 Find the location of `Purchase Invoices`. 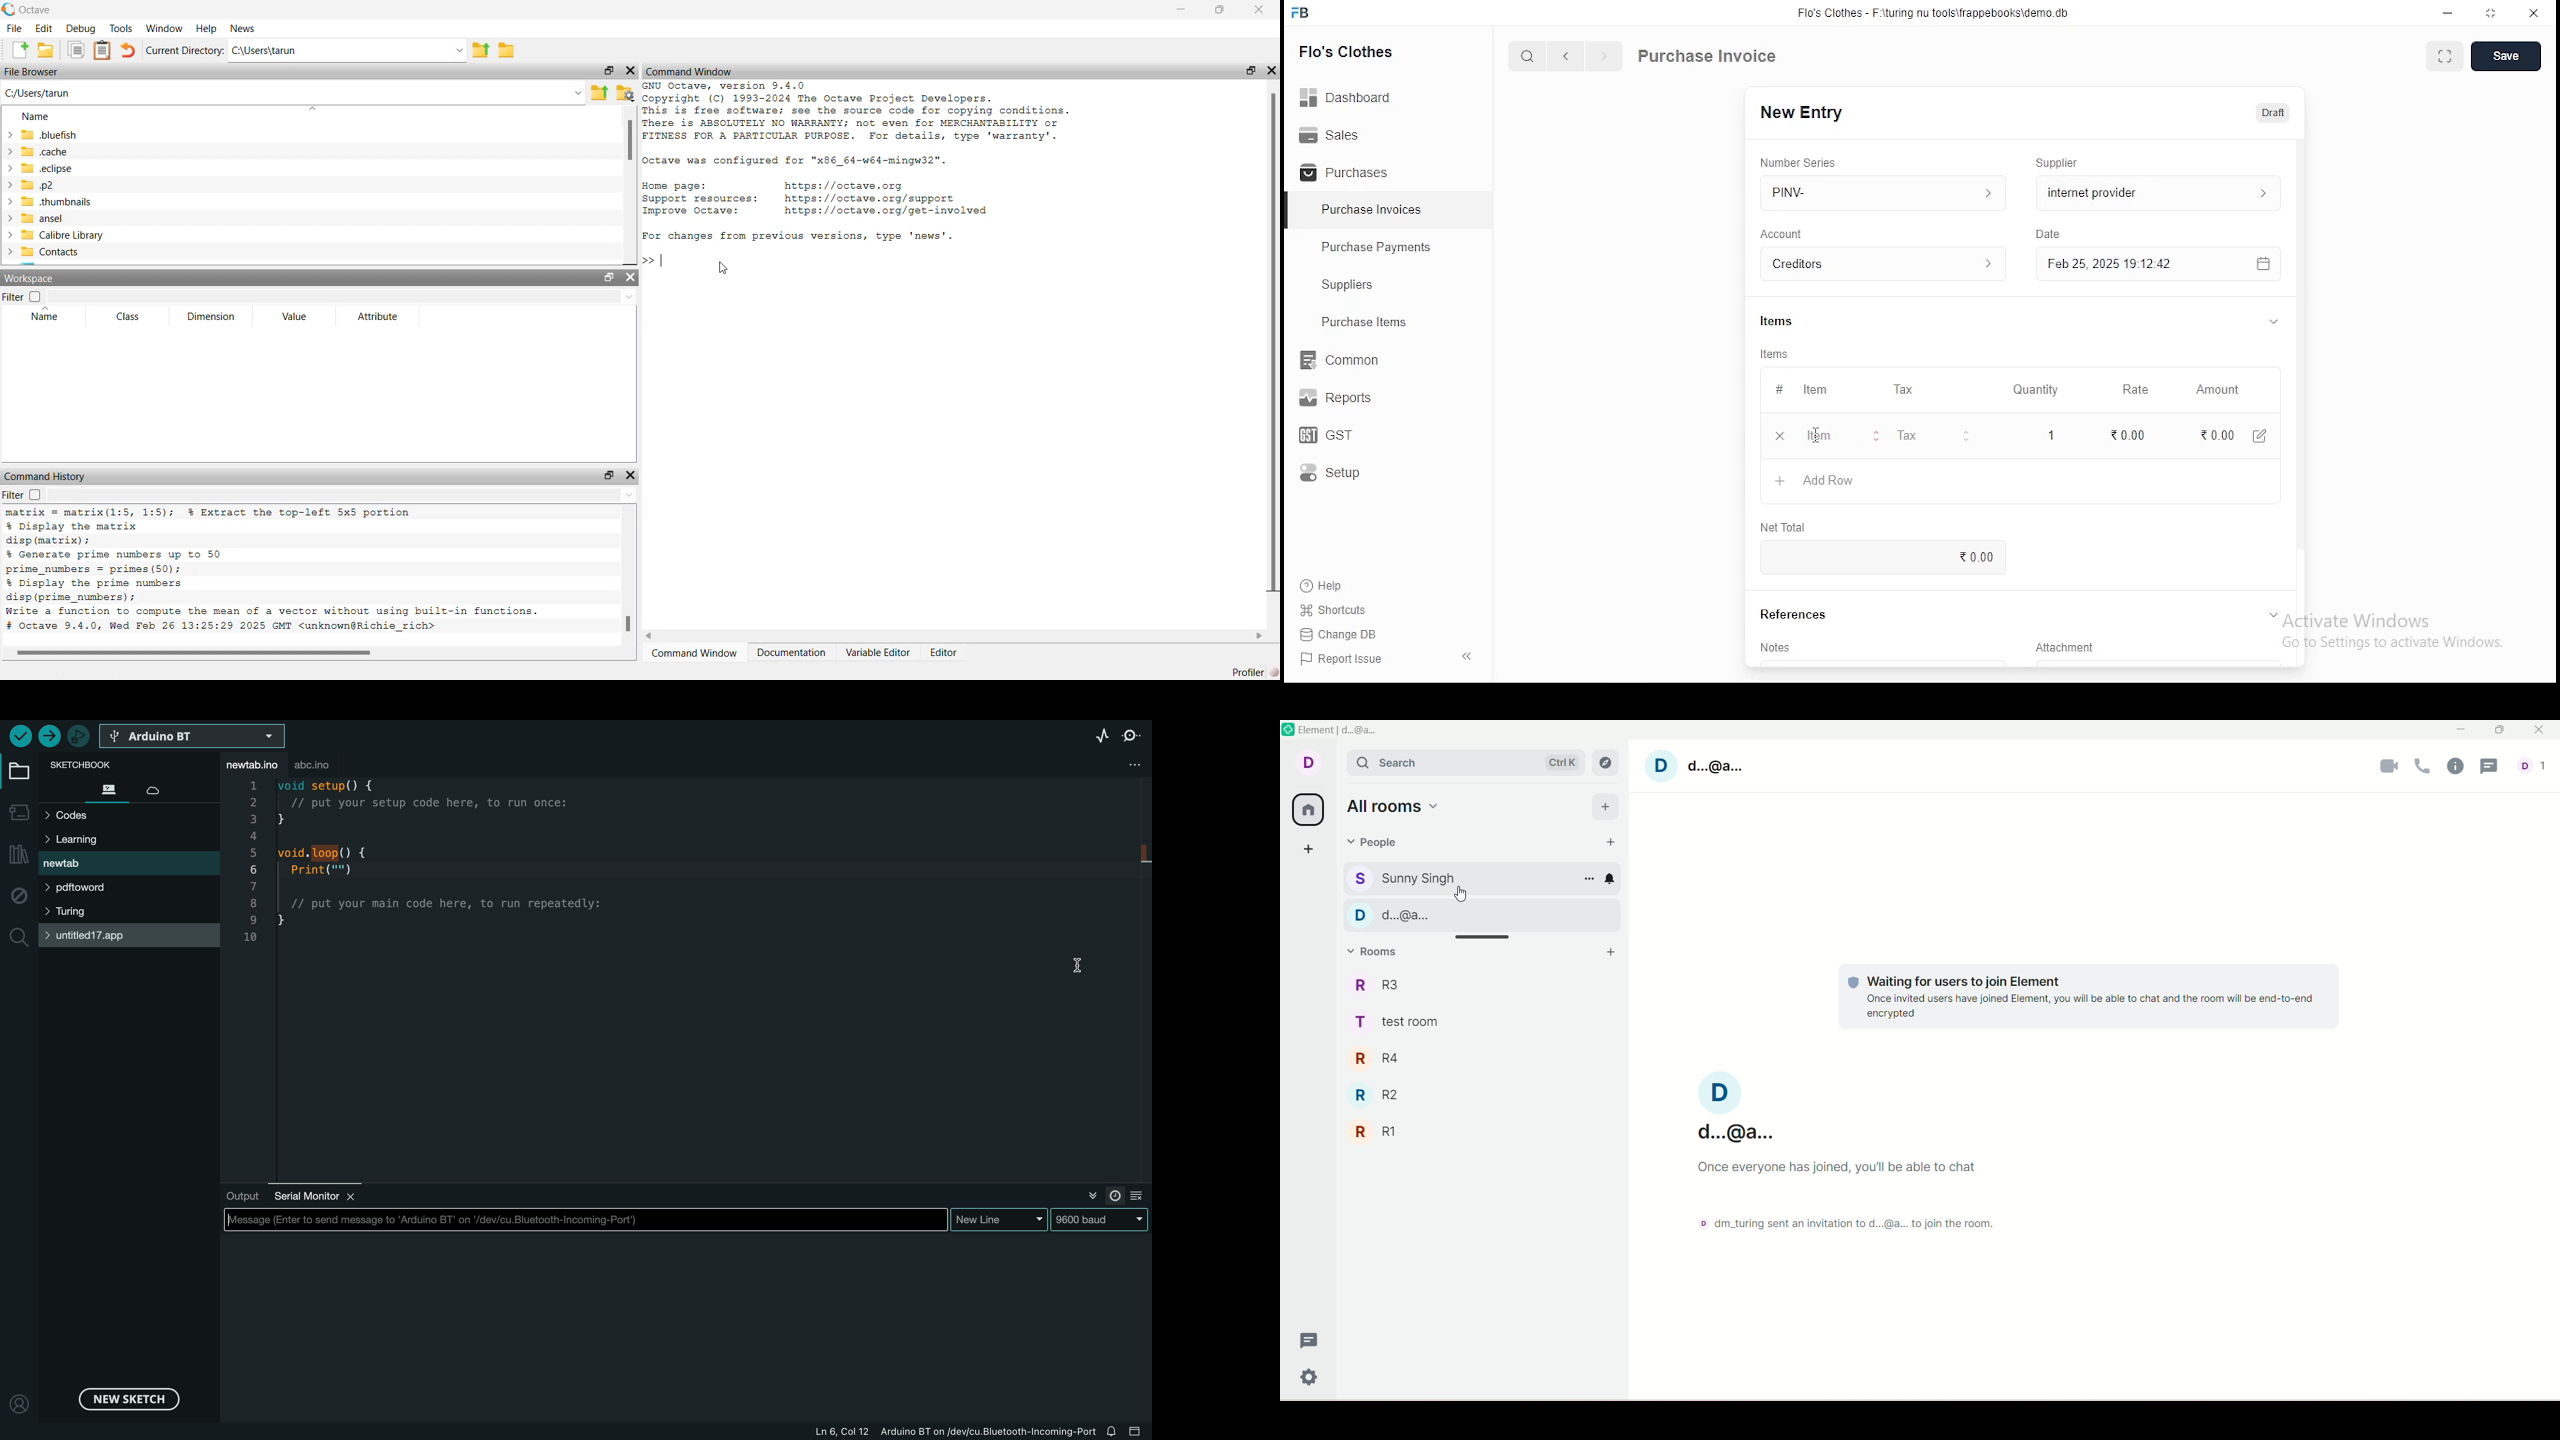

Purchase Invoices is located at coordinates (1375, 210).